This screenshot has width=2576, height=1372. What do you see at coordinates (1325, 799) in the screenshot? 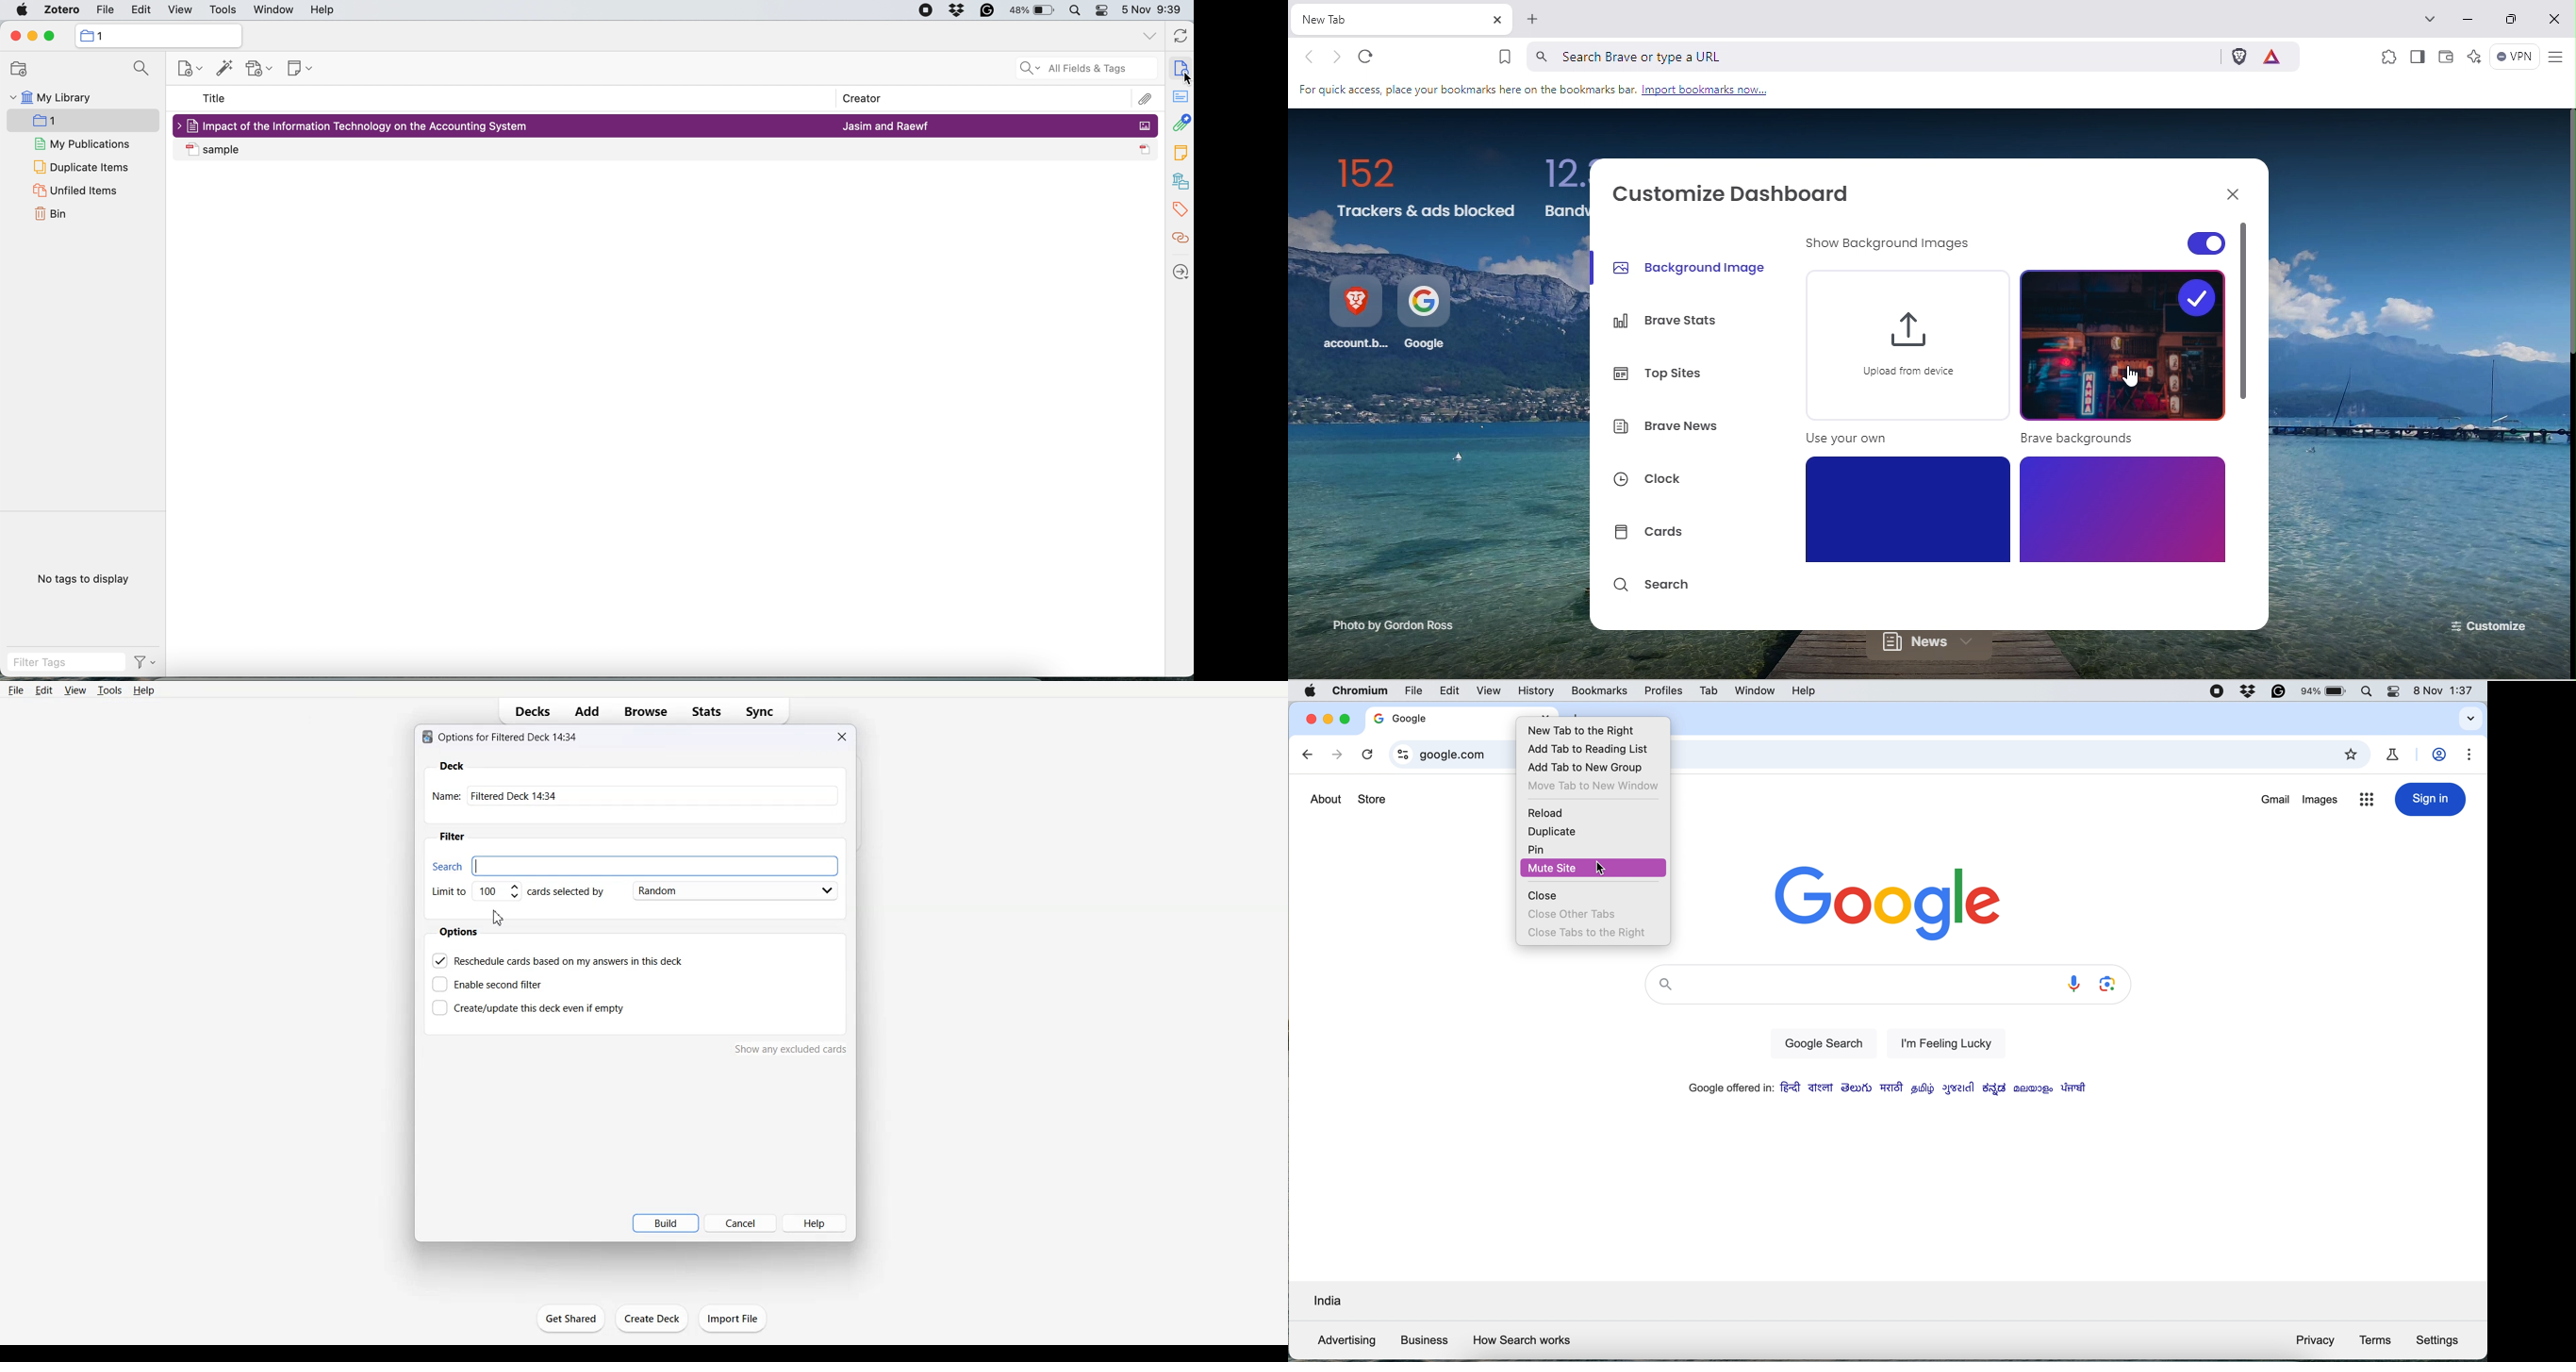
I see `about` at bounding box center [1325, 799].